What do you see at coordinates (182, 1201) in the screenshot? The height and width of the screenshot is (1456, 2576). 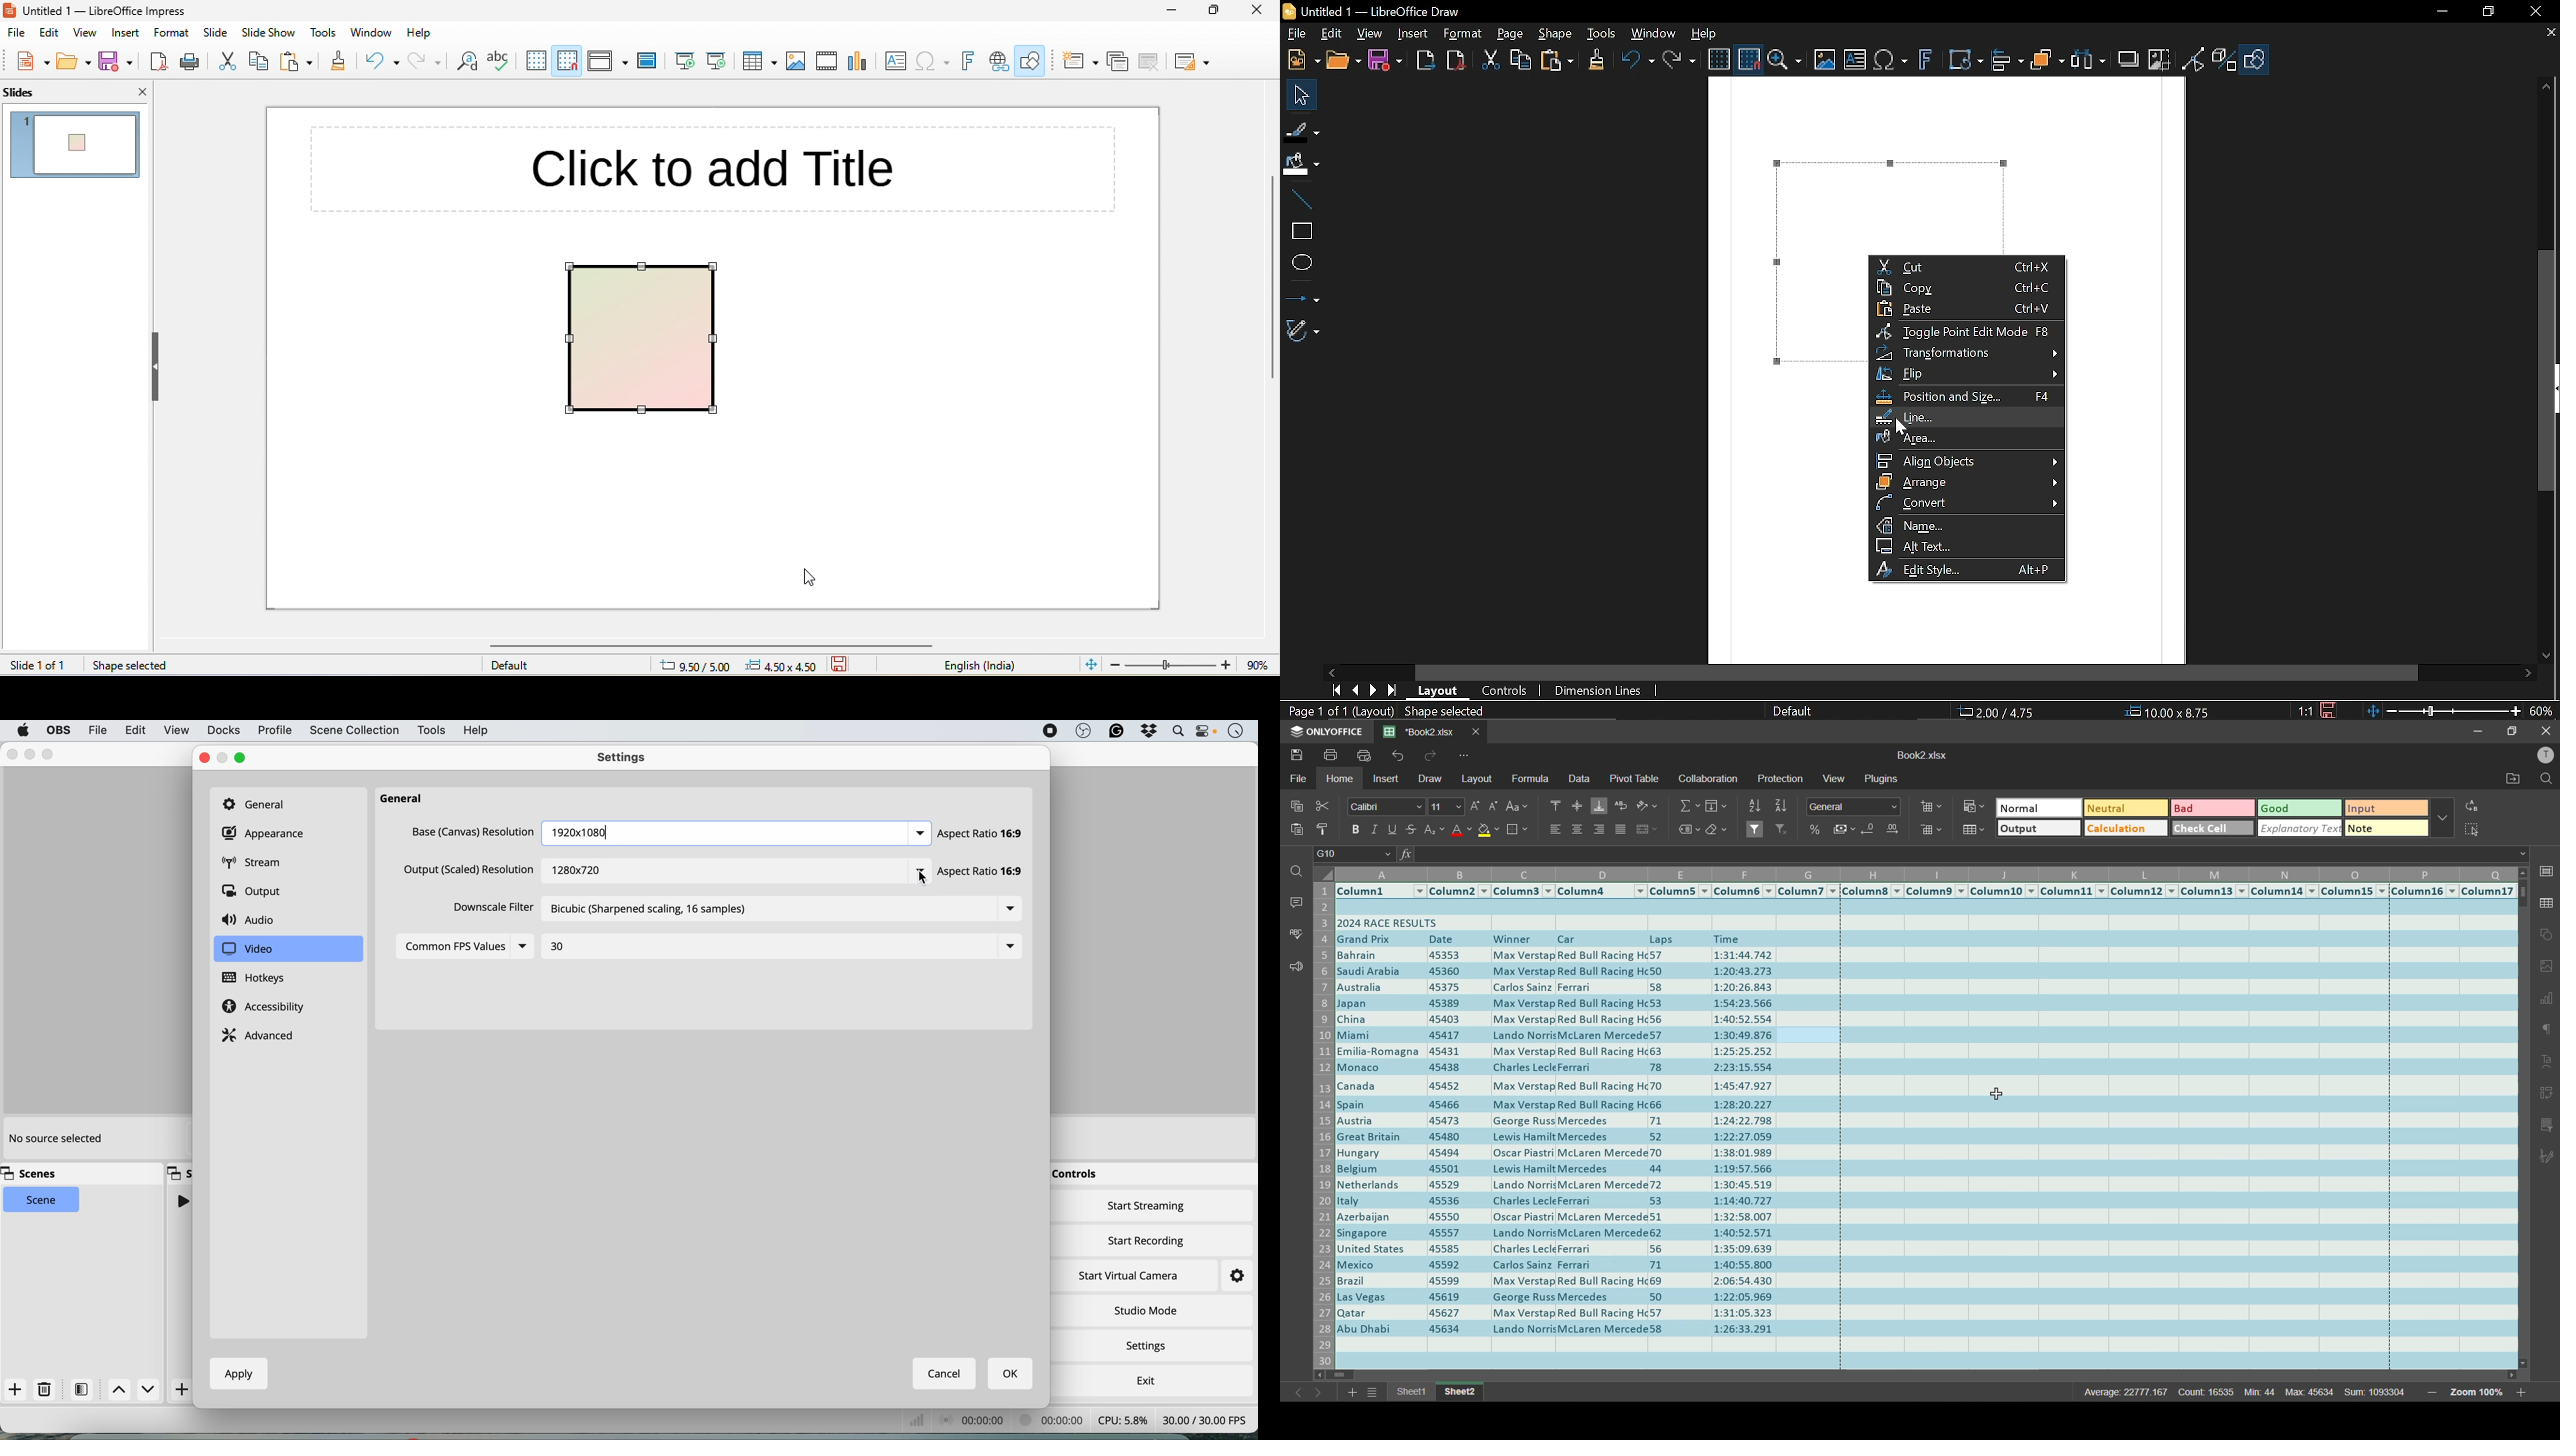 I see `Play ` at bounding box center [182, 1201].